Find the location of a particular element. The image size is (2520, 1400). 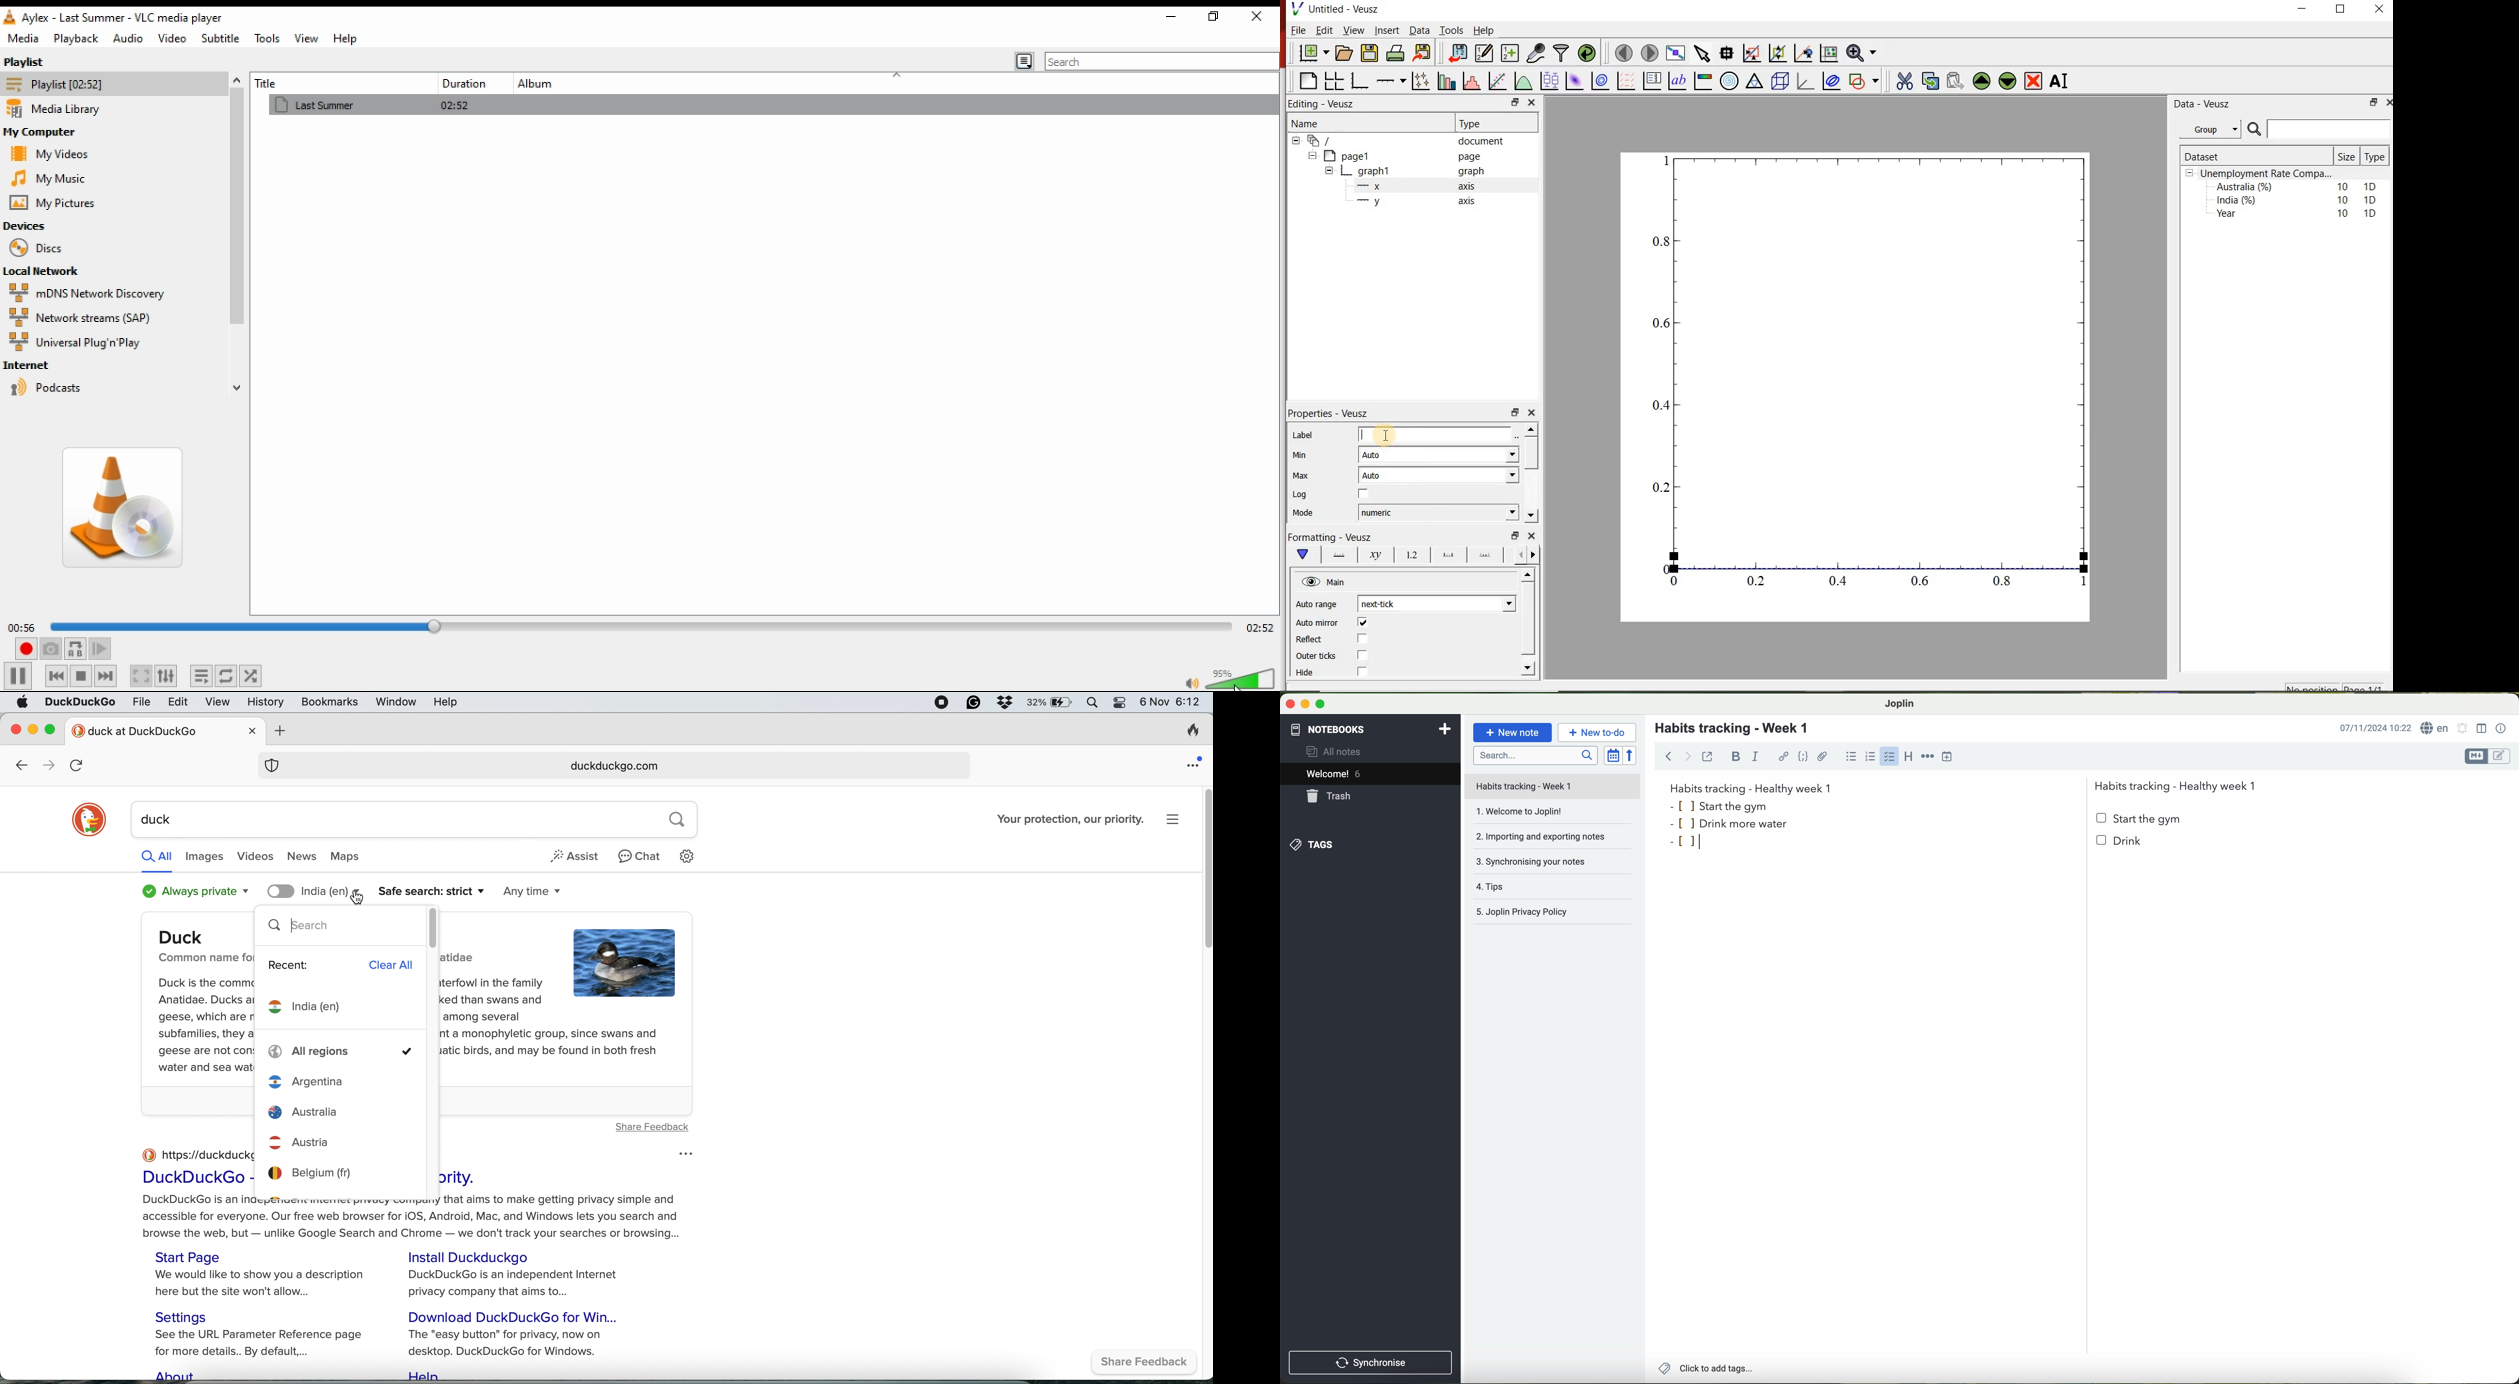

restore is located at coordinates (1212, 17).